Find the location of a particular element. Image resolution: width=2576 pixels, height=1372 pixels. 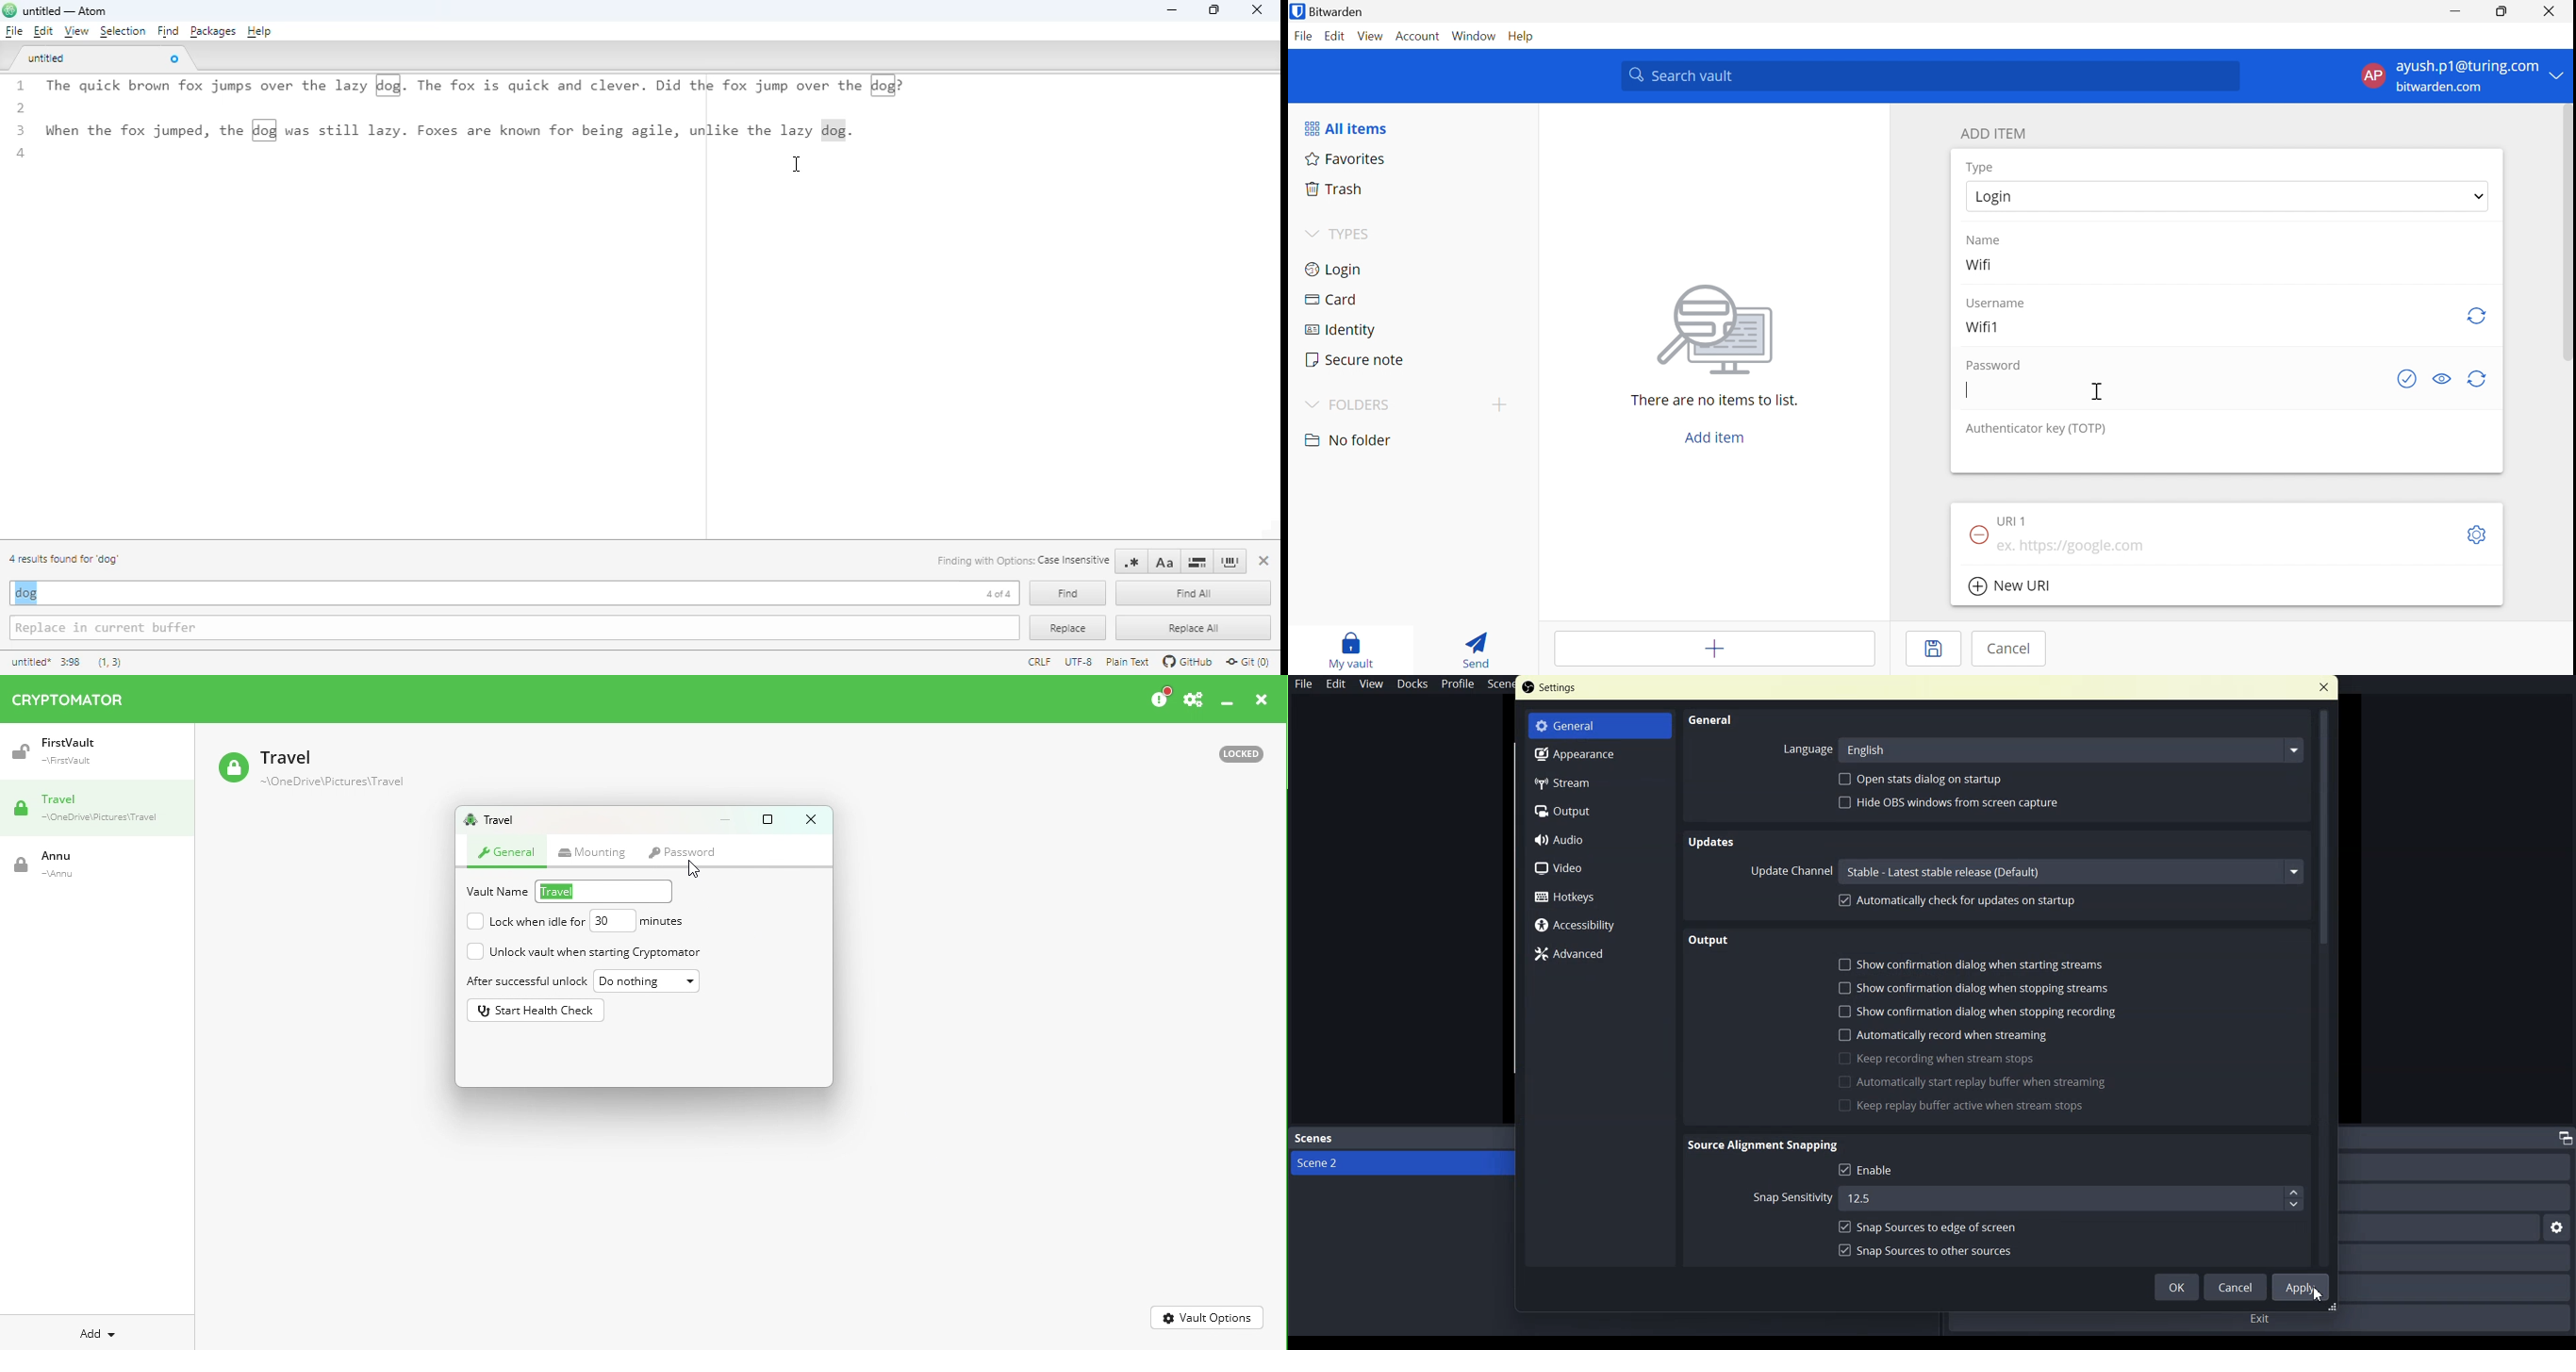

File is located at coordinates (1304, 684).